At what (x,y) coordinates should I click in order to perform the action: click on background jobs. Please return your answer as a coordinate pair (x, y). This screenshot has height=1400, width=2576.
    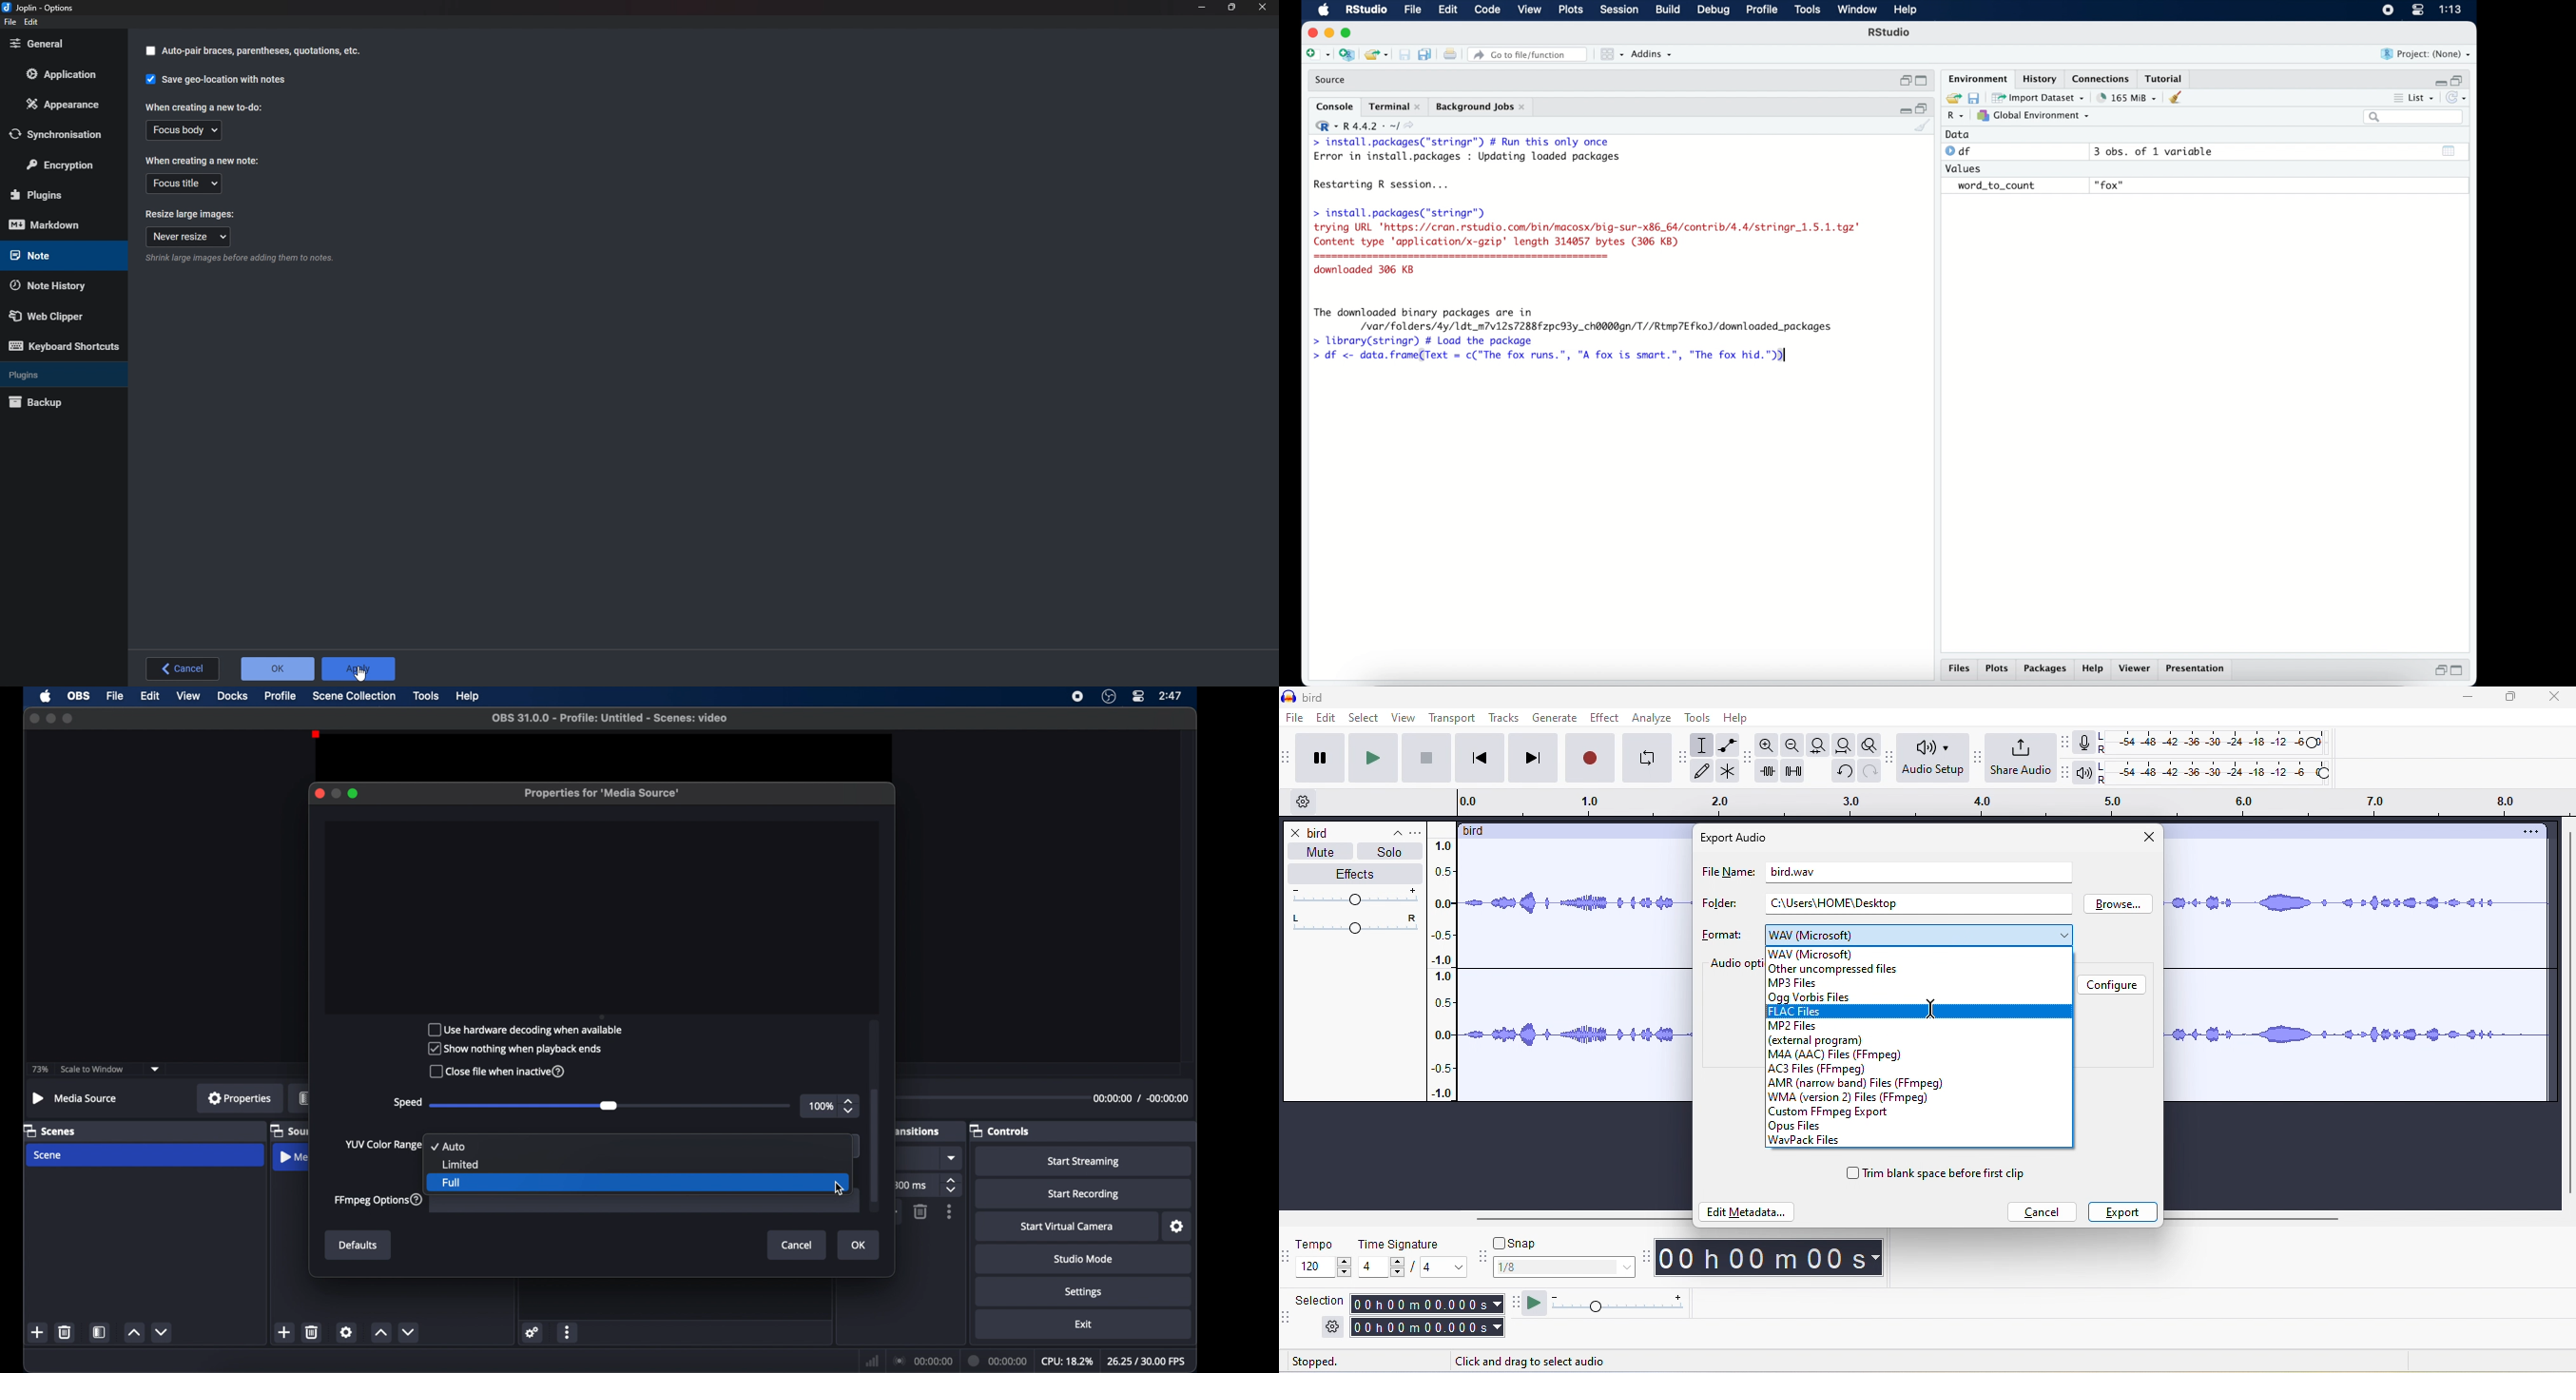
    Looking at the image, I should click on (1482, 108).